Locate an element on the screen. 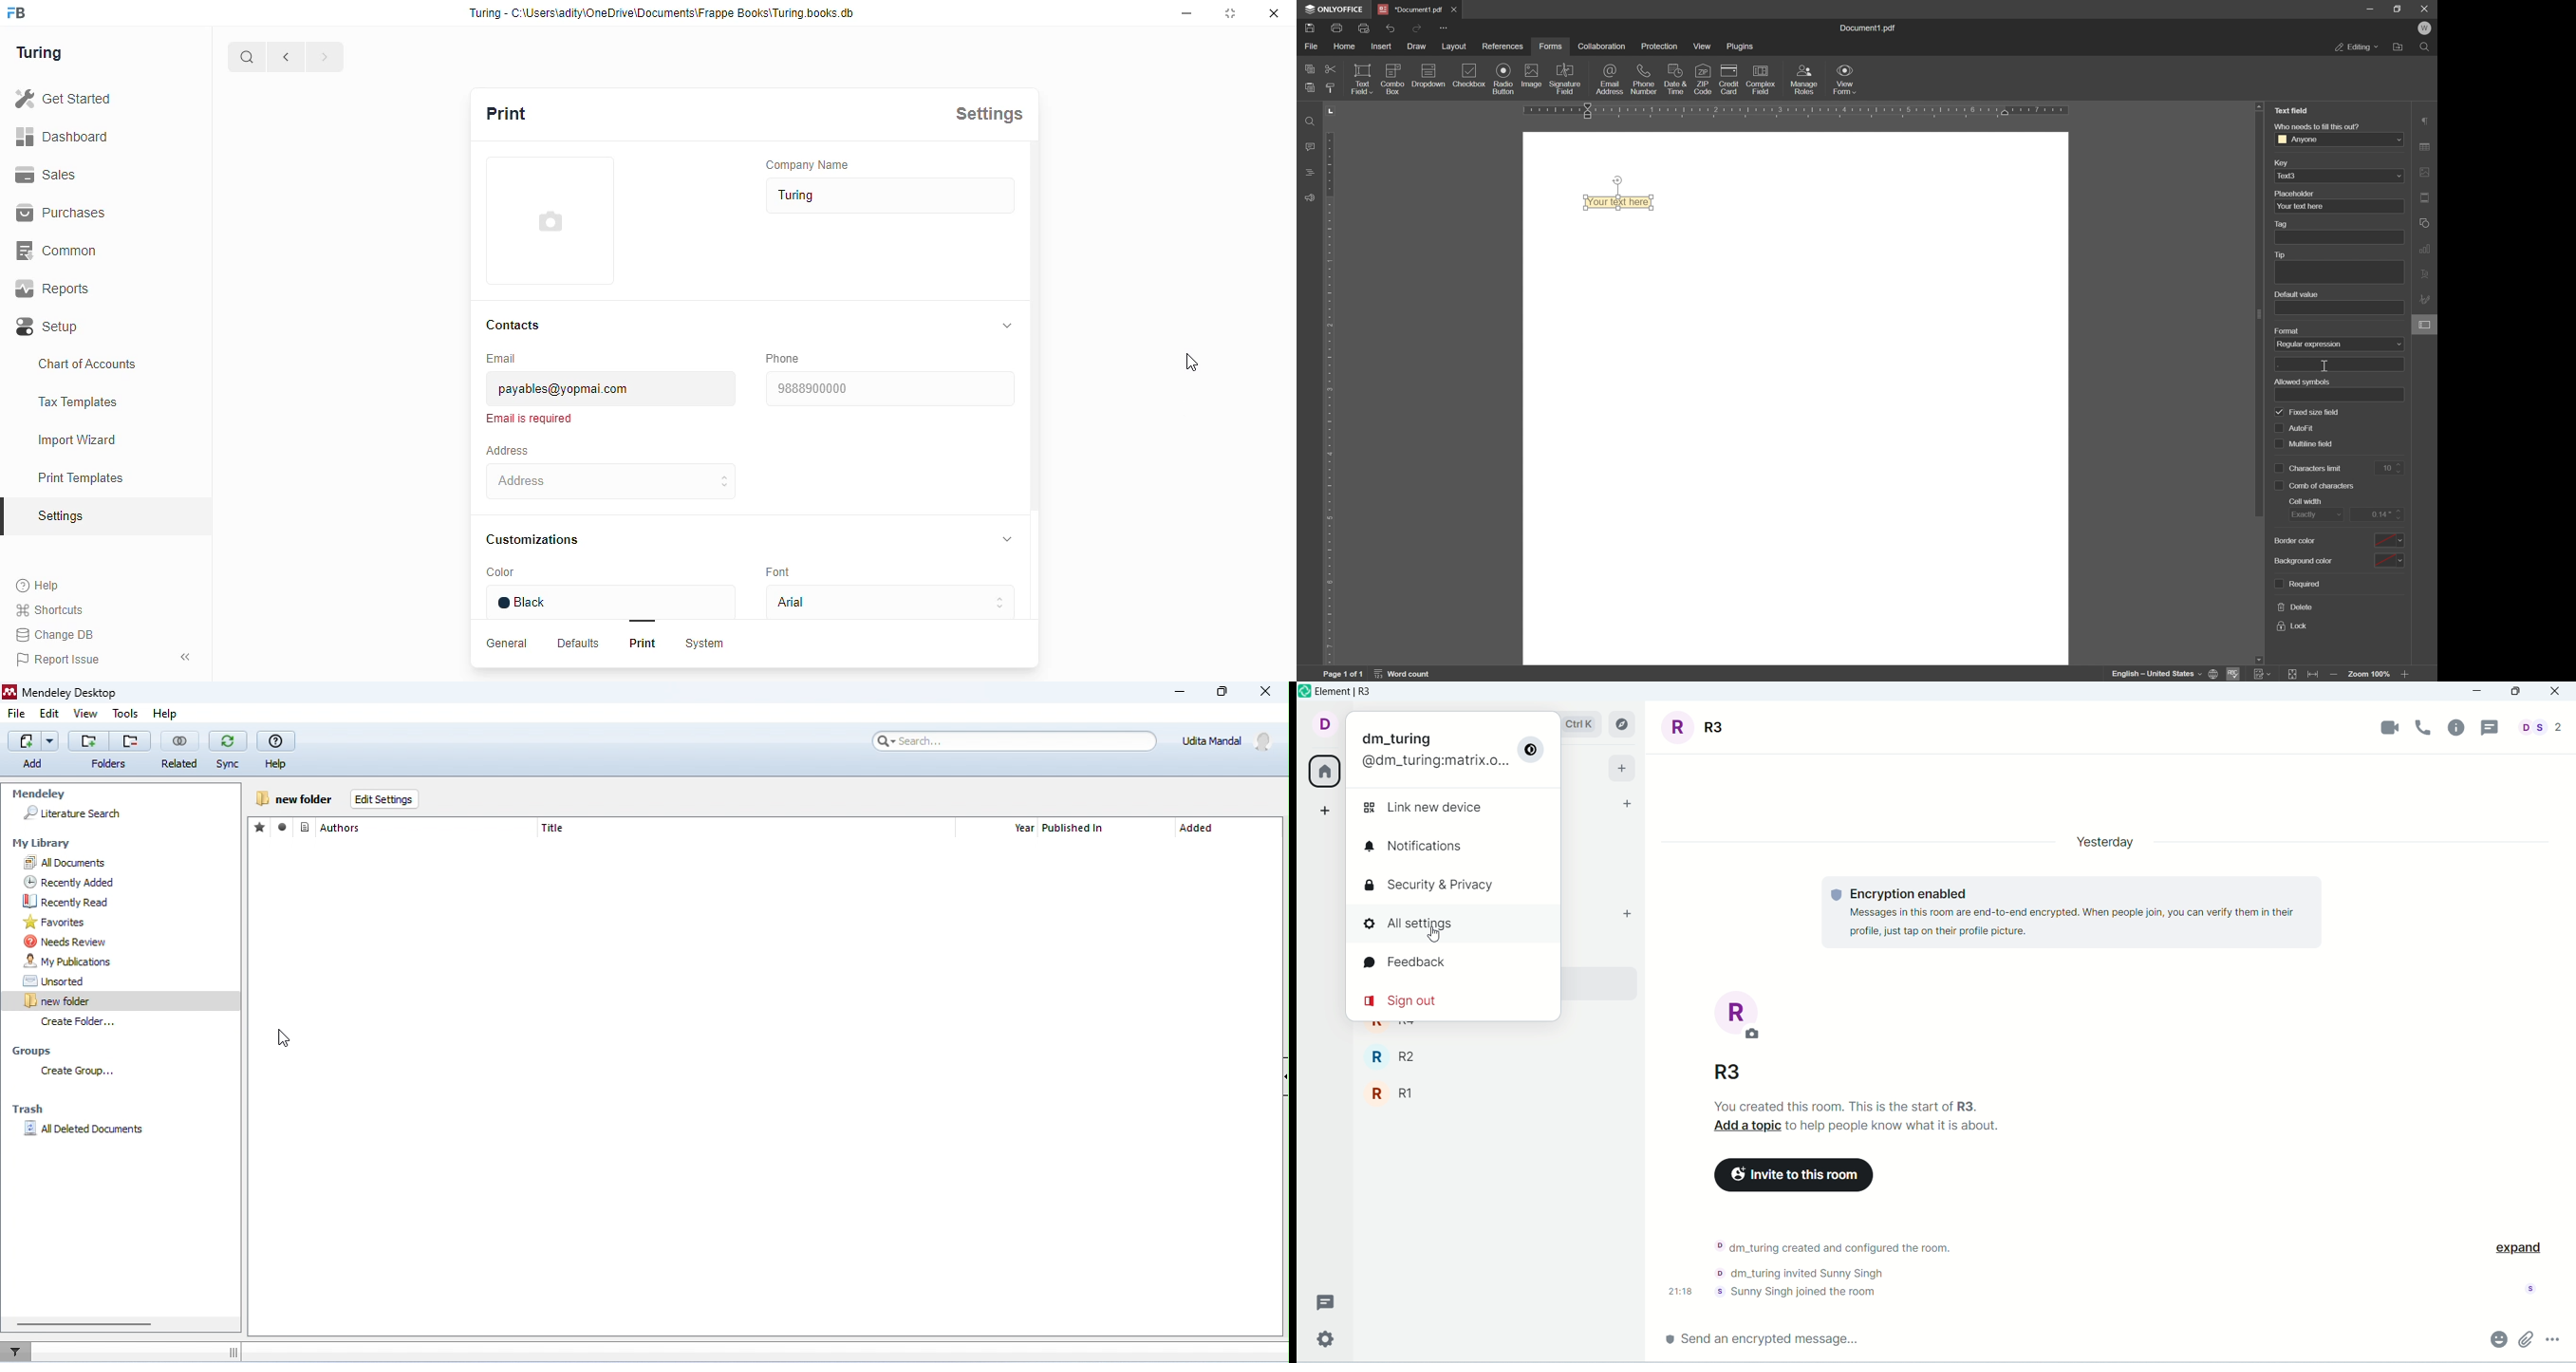 The width and height of the screenshot is (2576, 1372). Help is located at coordinates (51, 585).